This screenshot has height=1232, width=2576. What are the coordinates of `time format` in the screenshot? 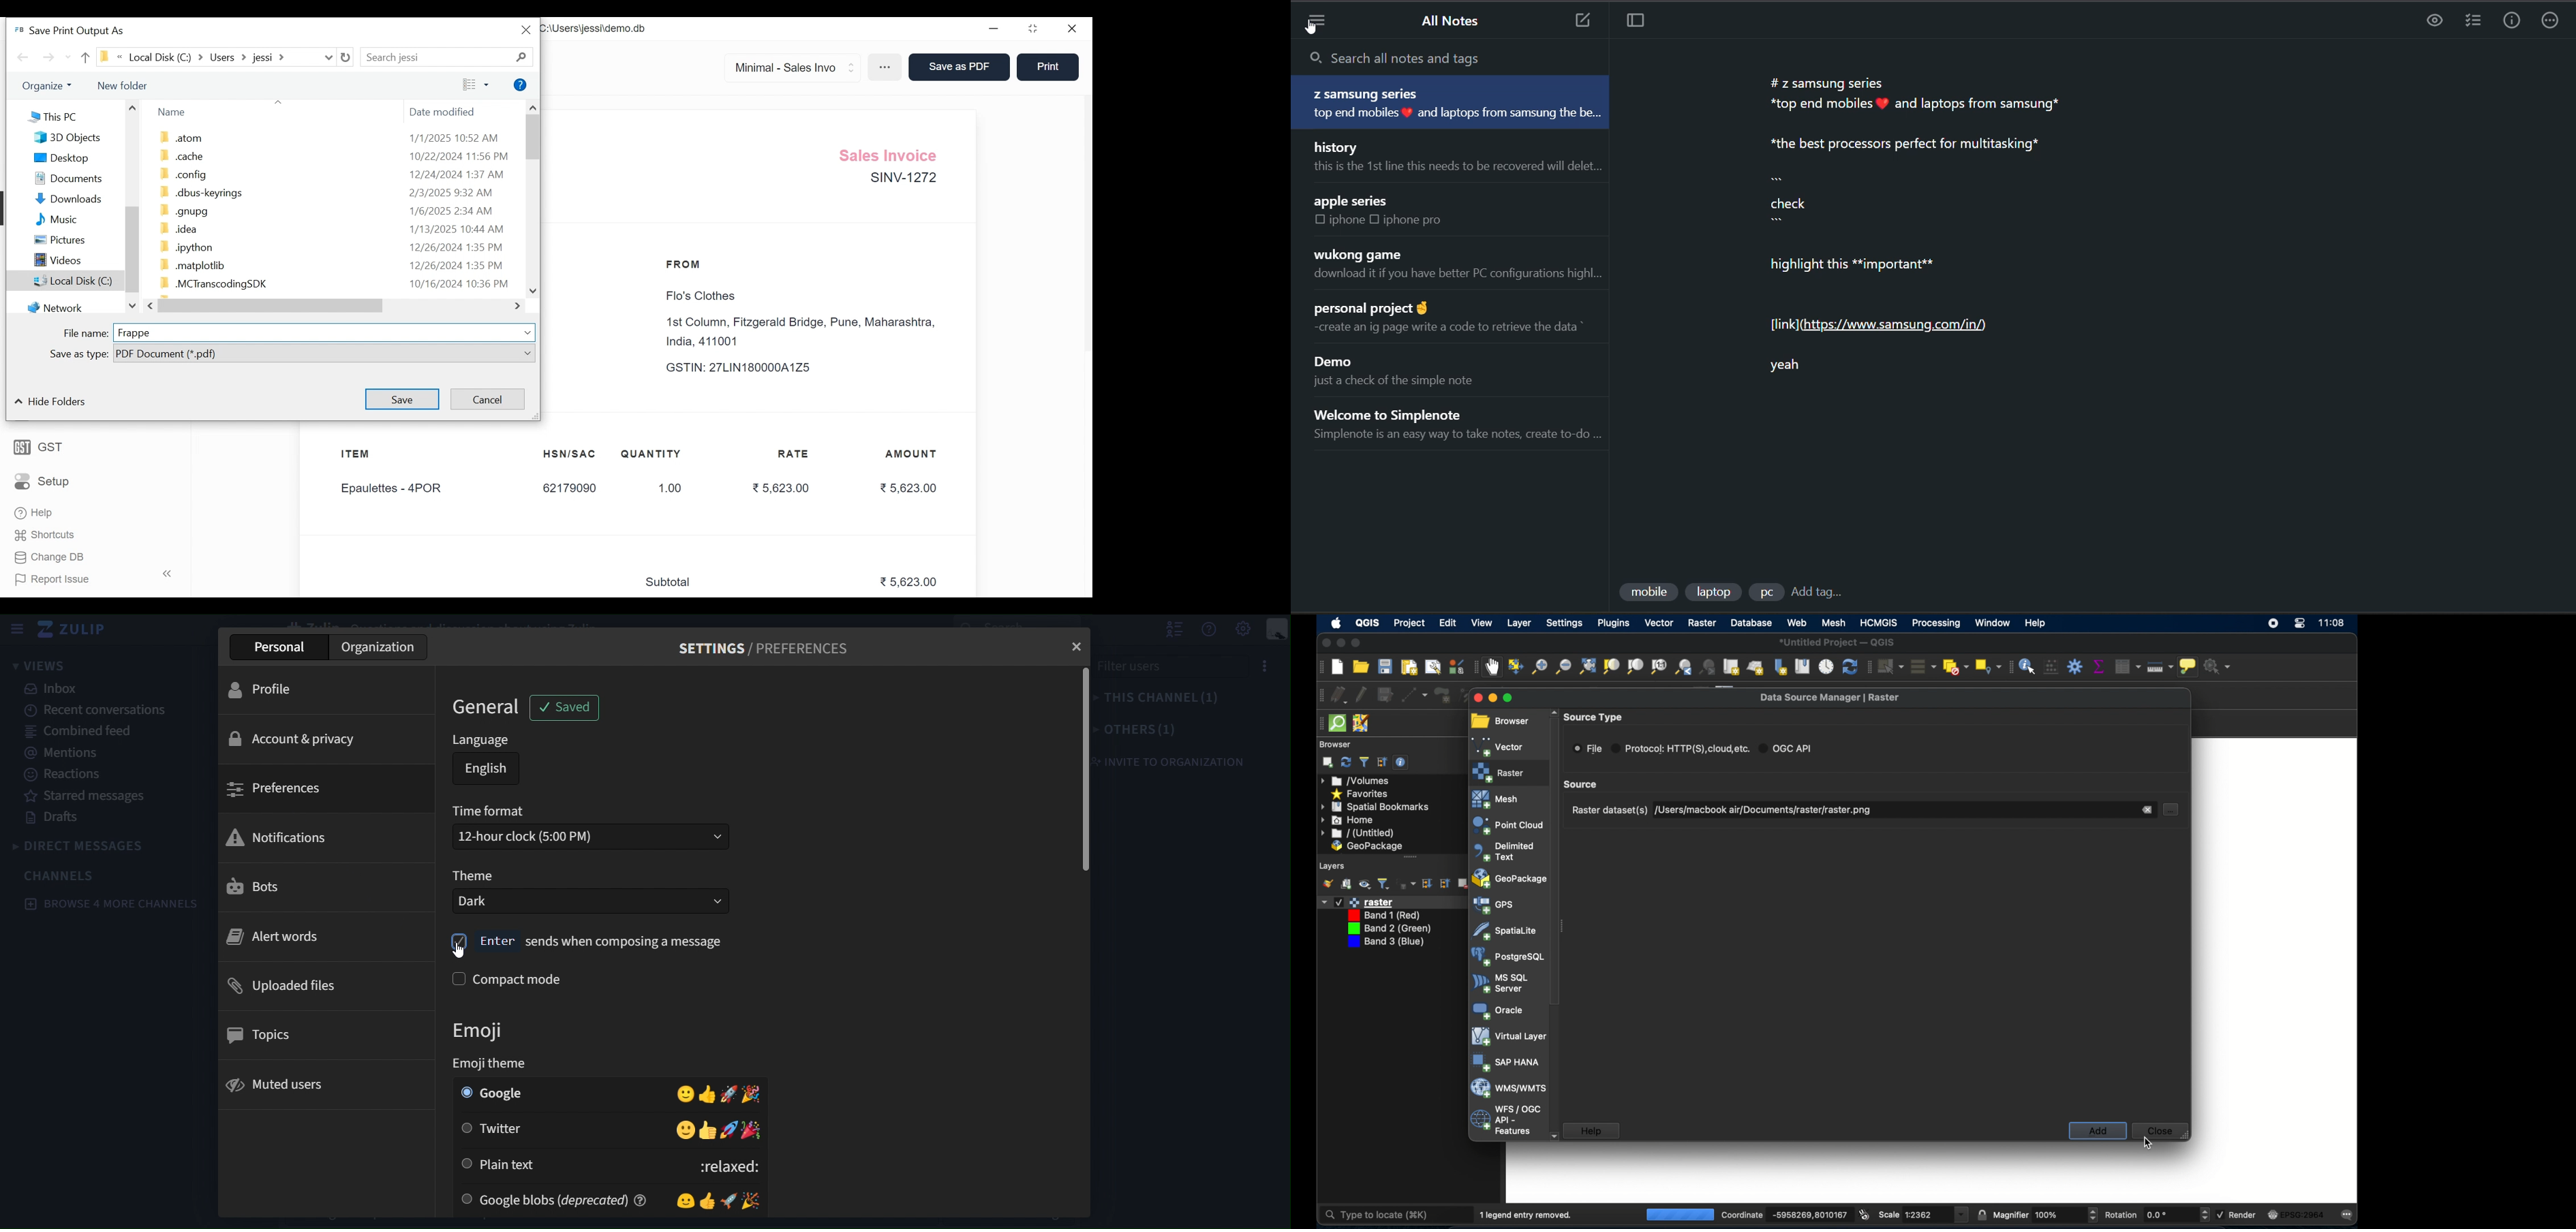 It's located at (491, 810).